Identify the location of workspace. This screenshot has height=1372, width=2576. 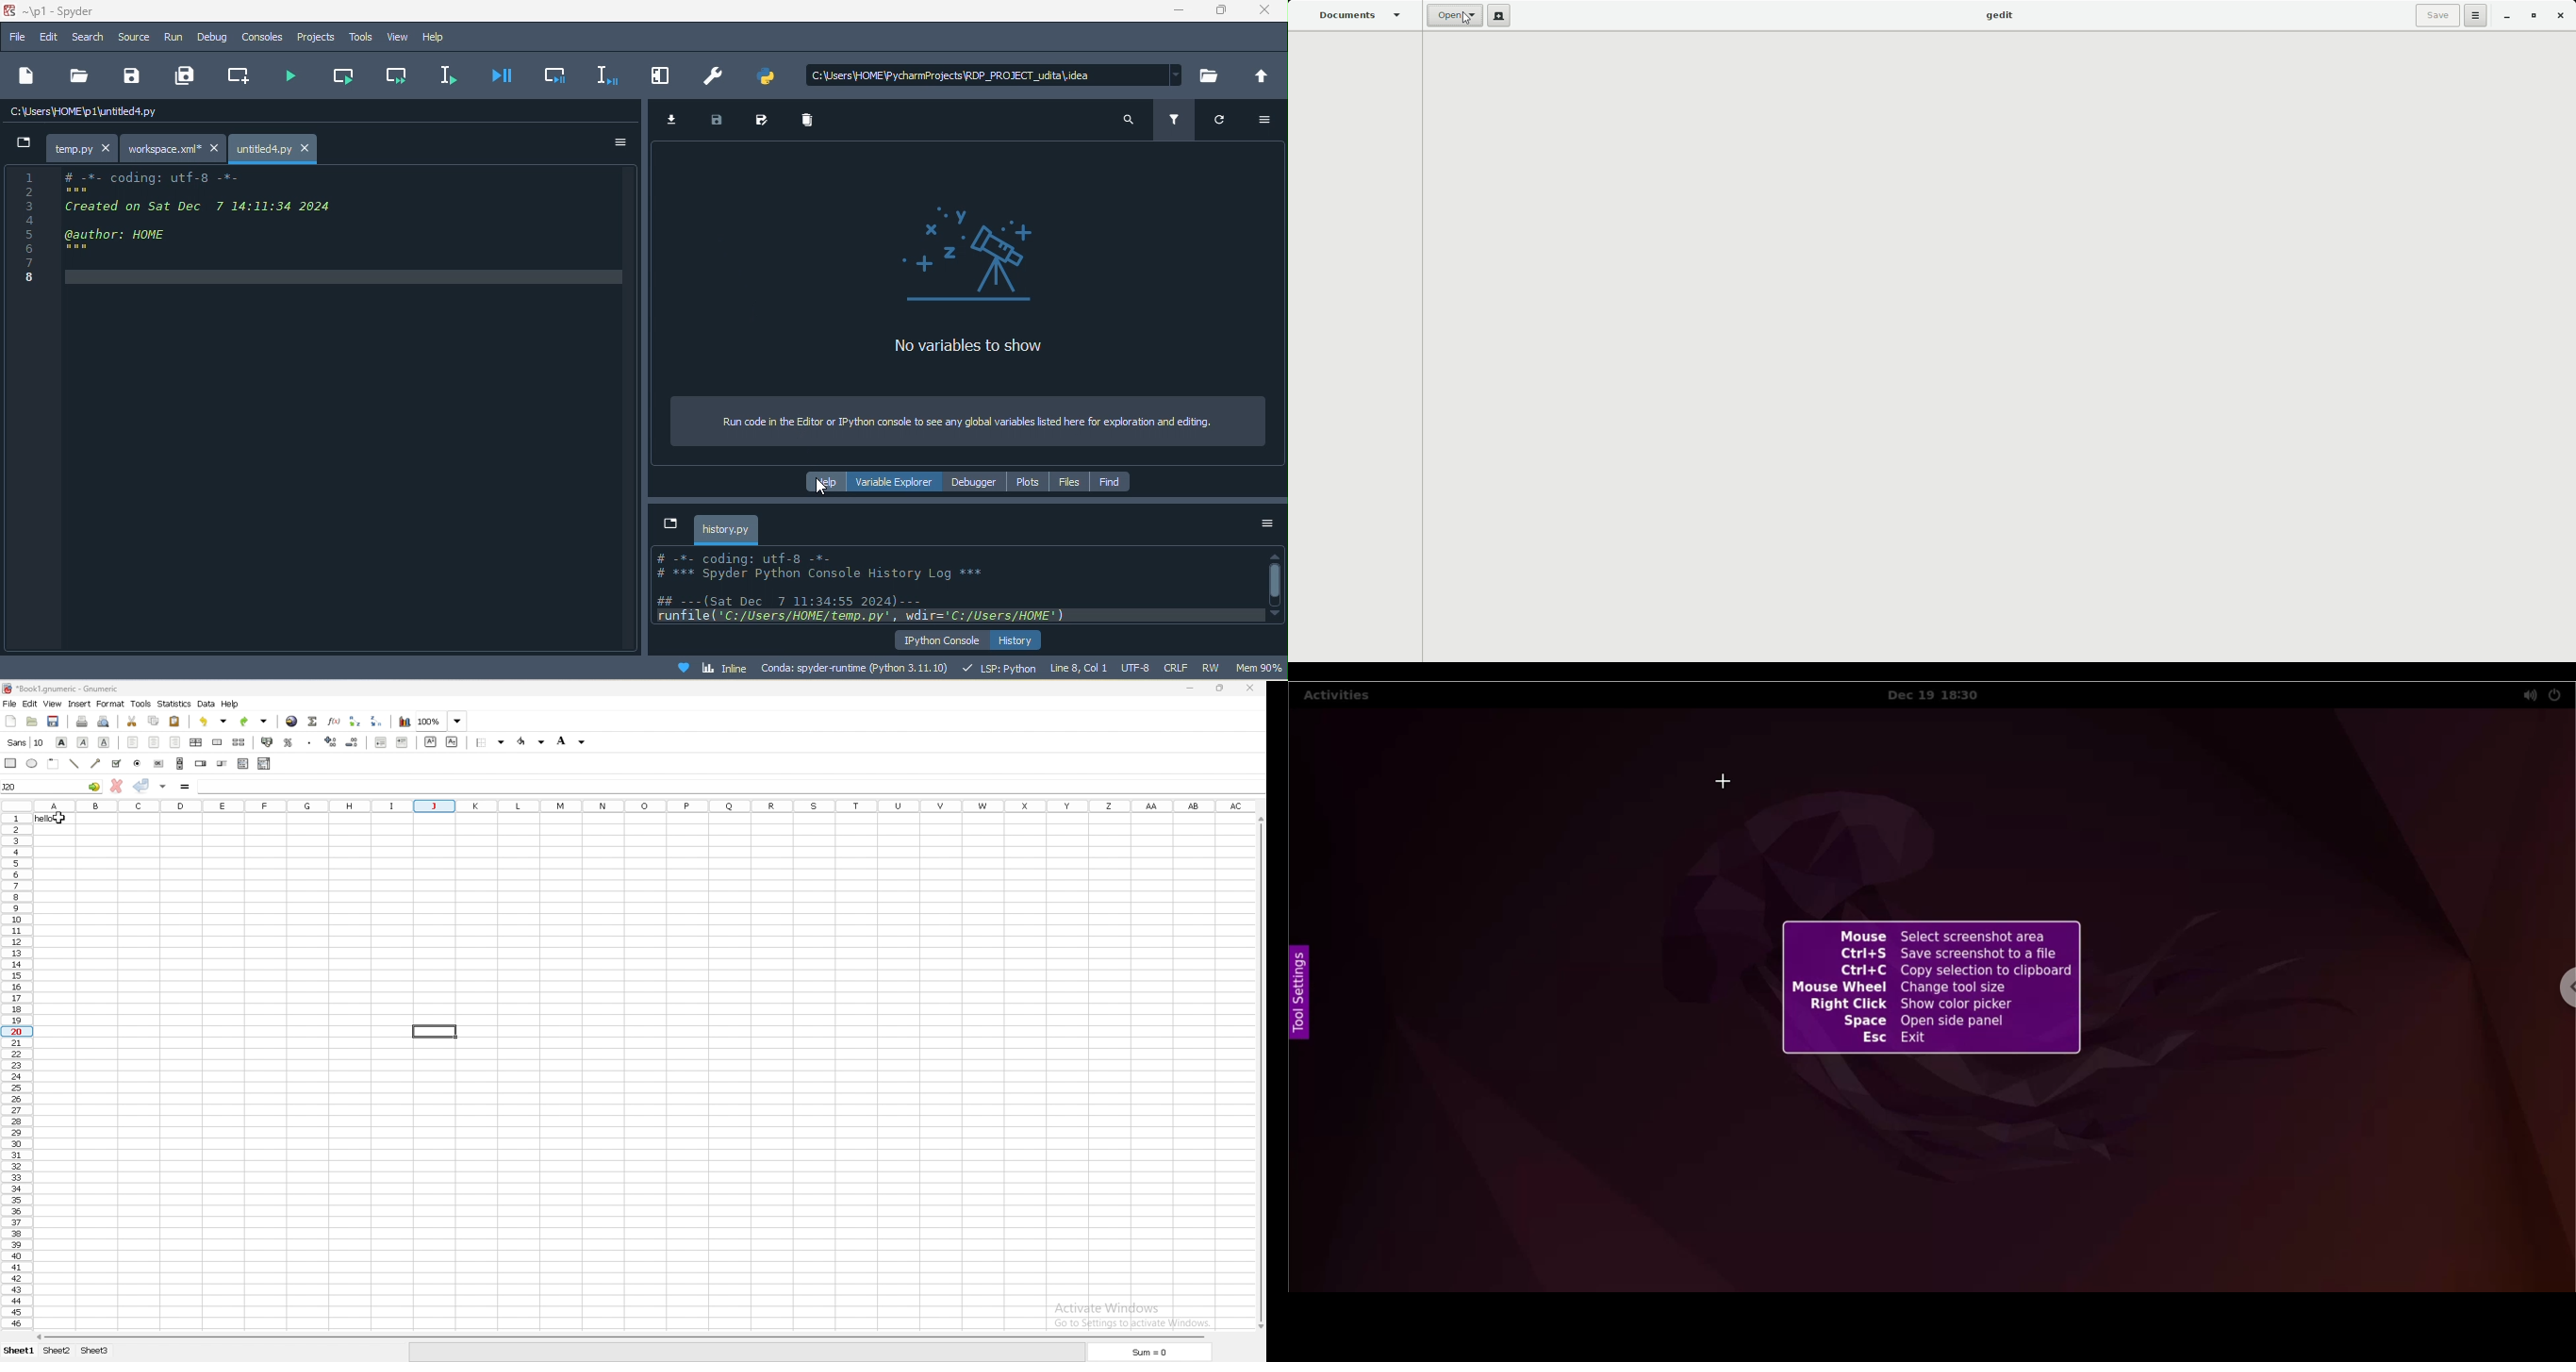
(174, 150).